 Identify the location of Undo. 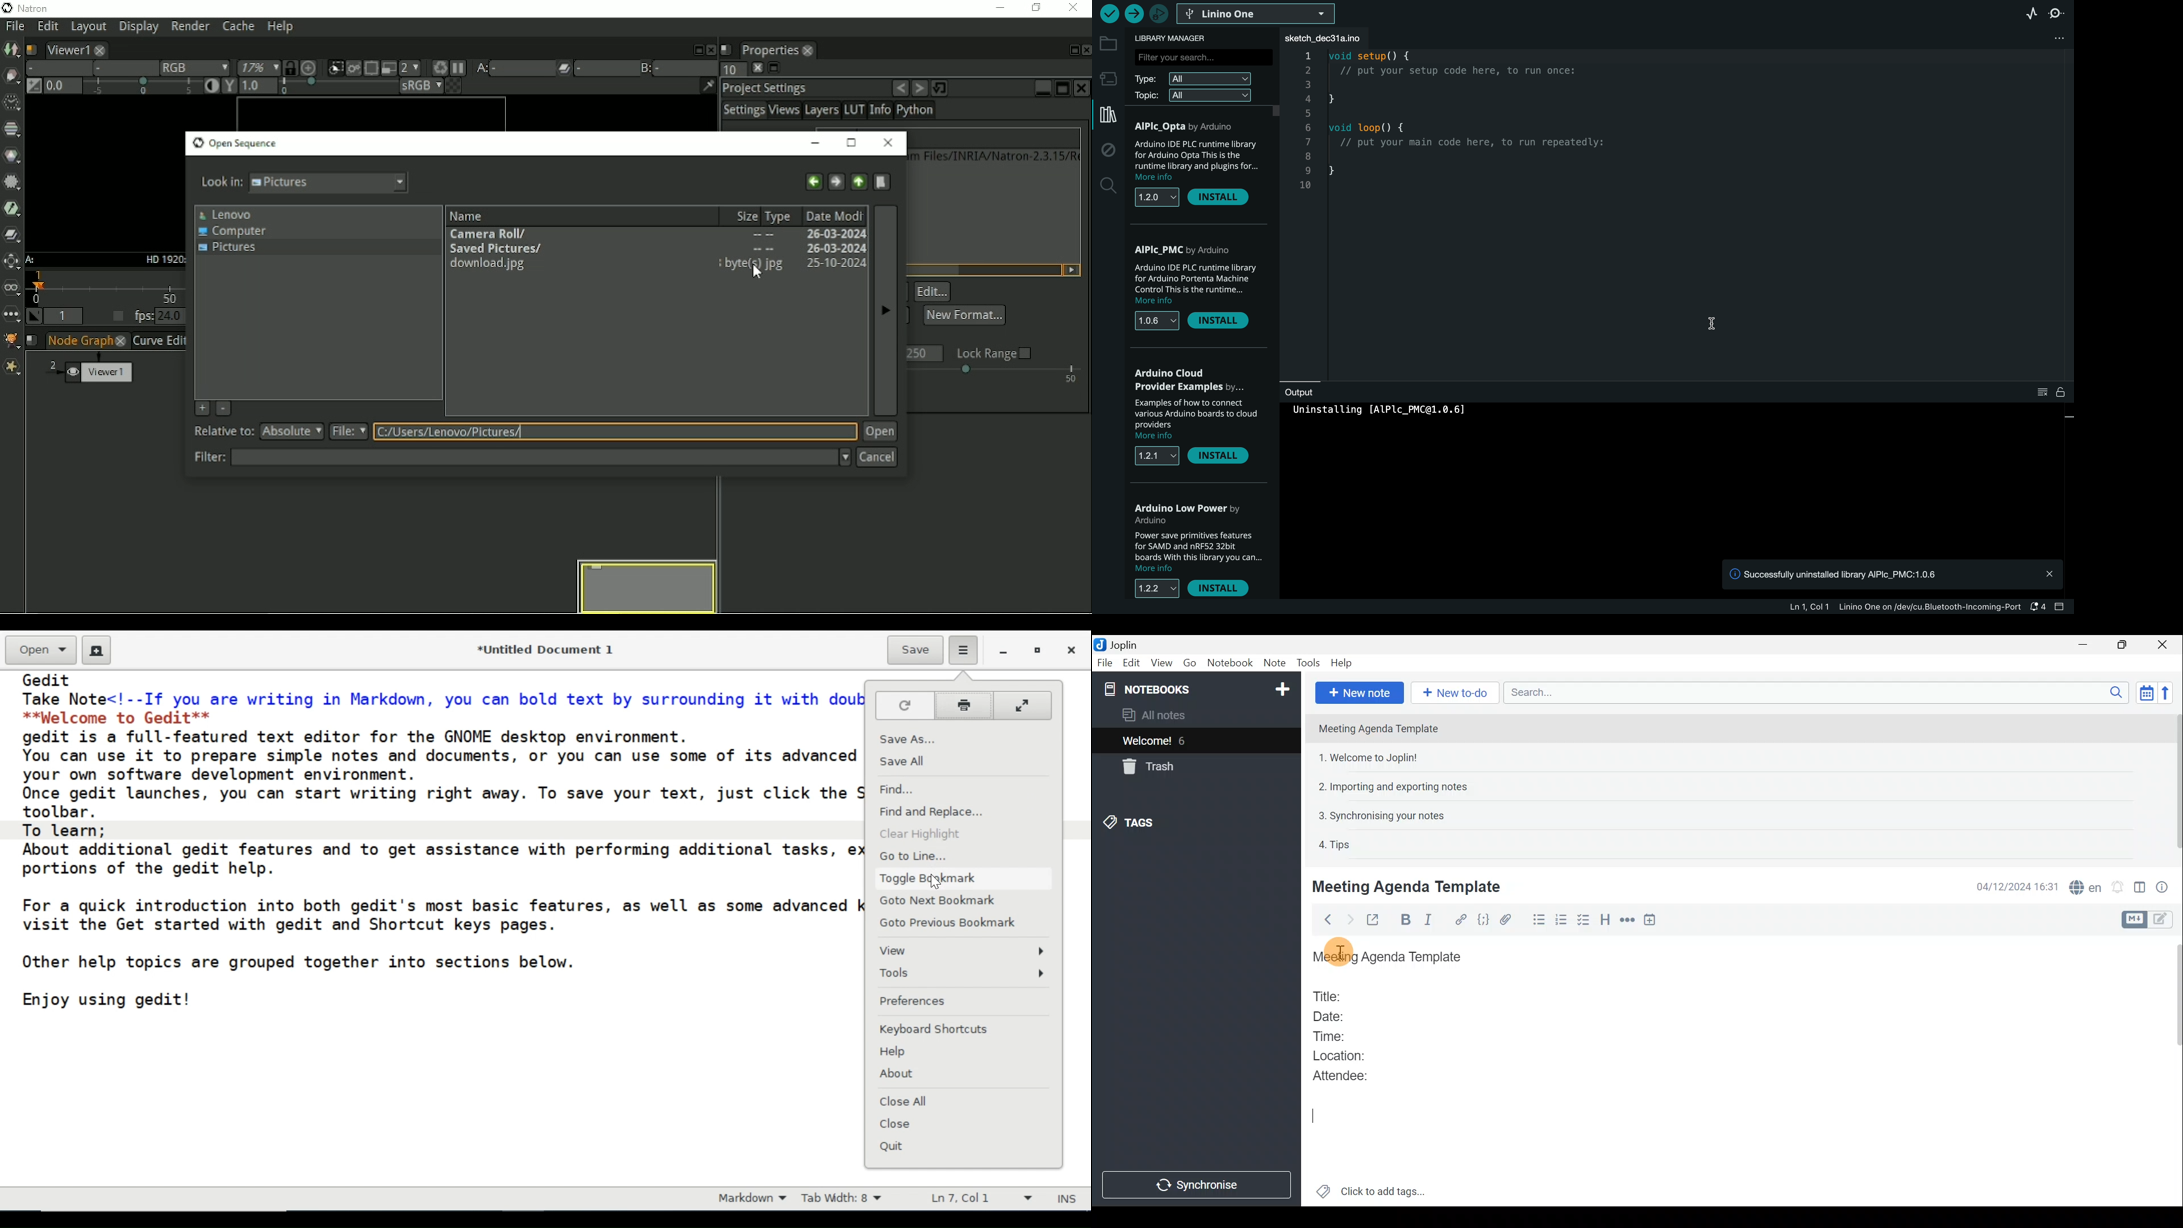
(900, 88).